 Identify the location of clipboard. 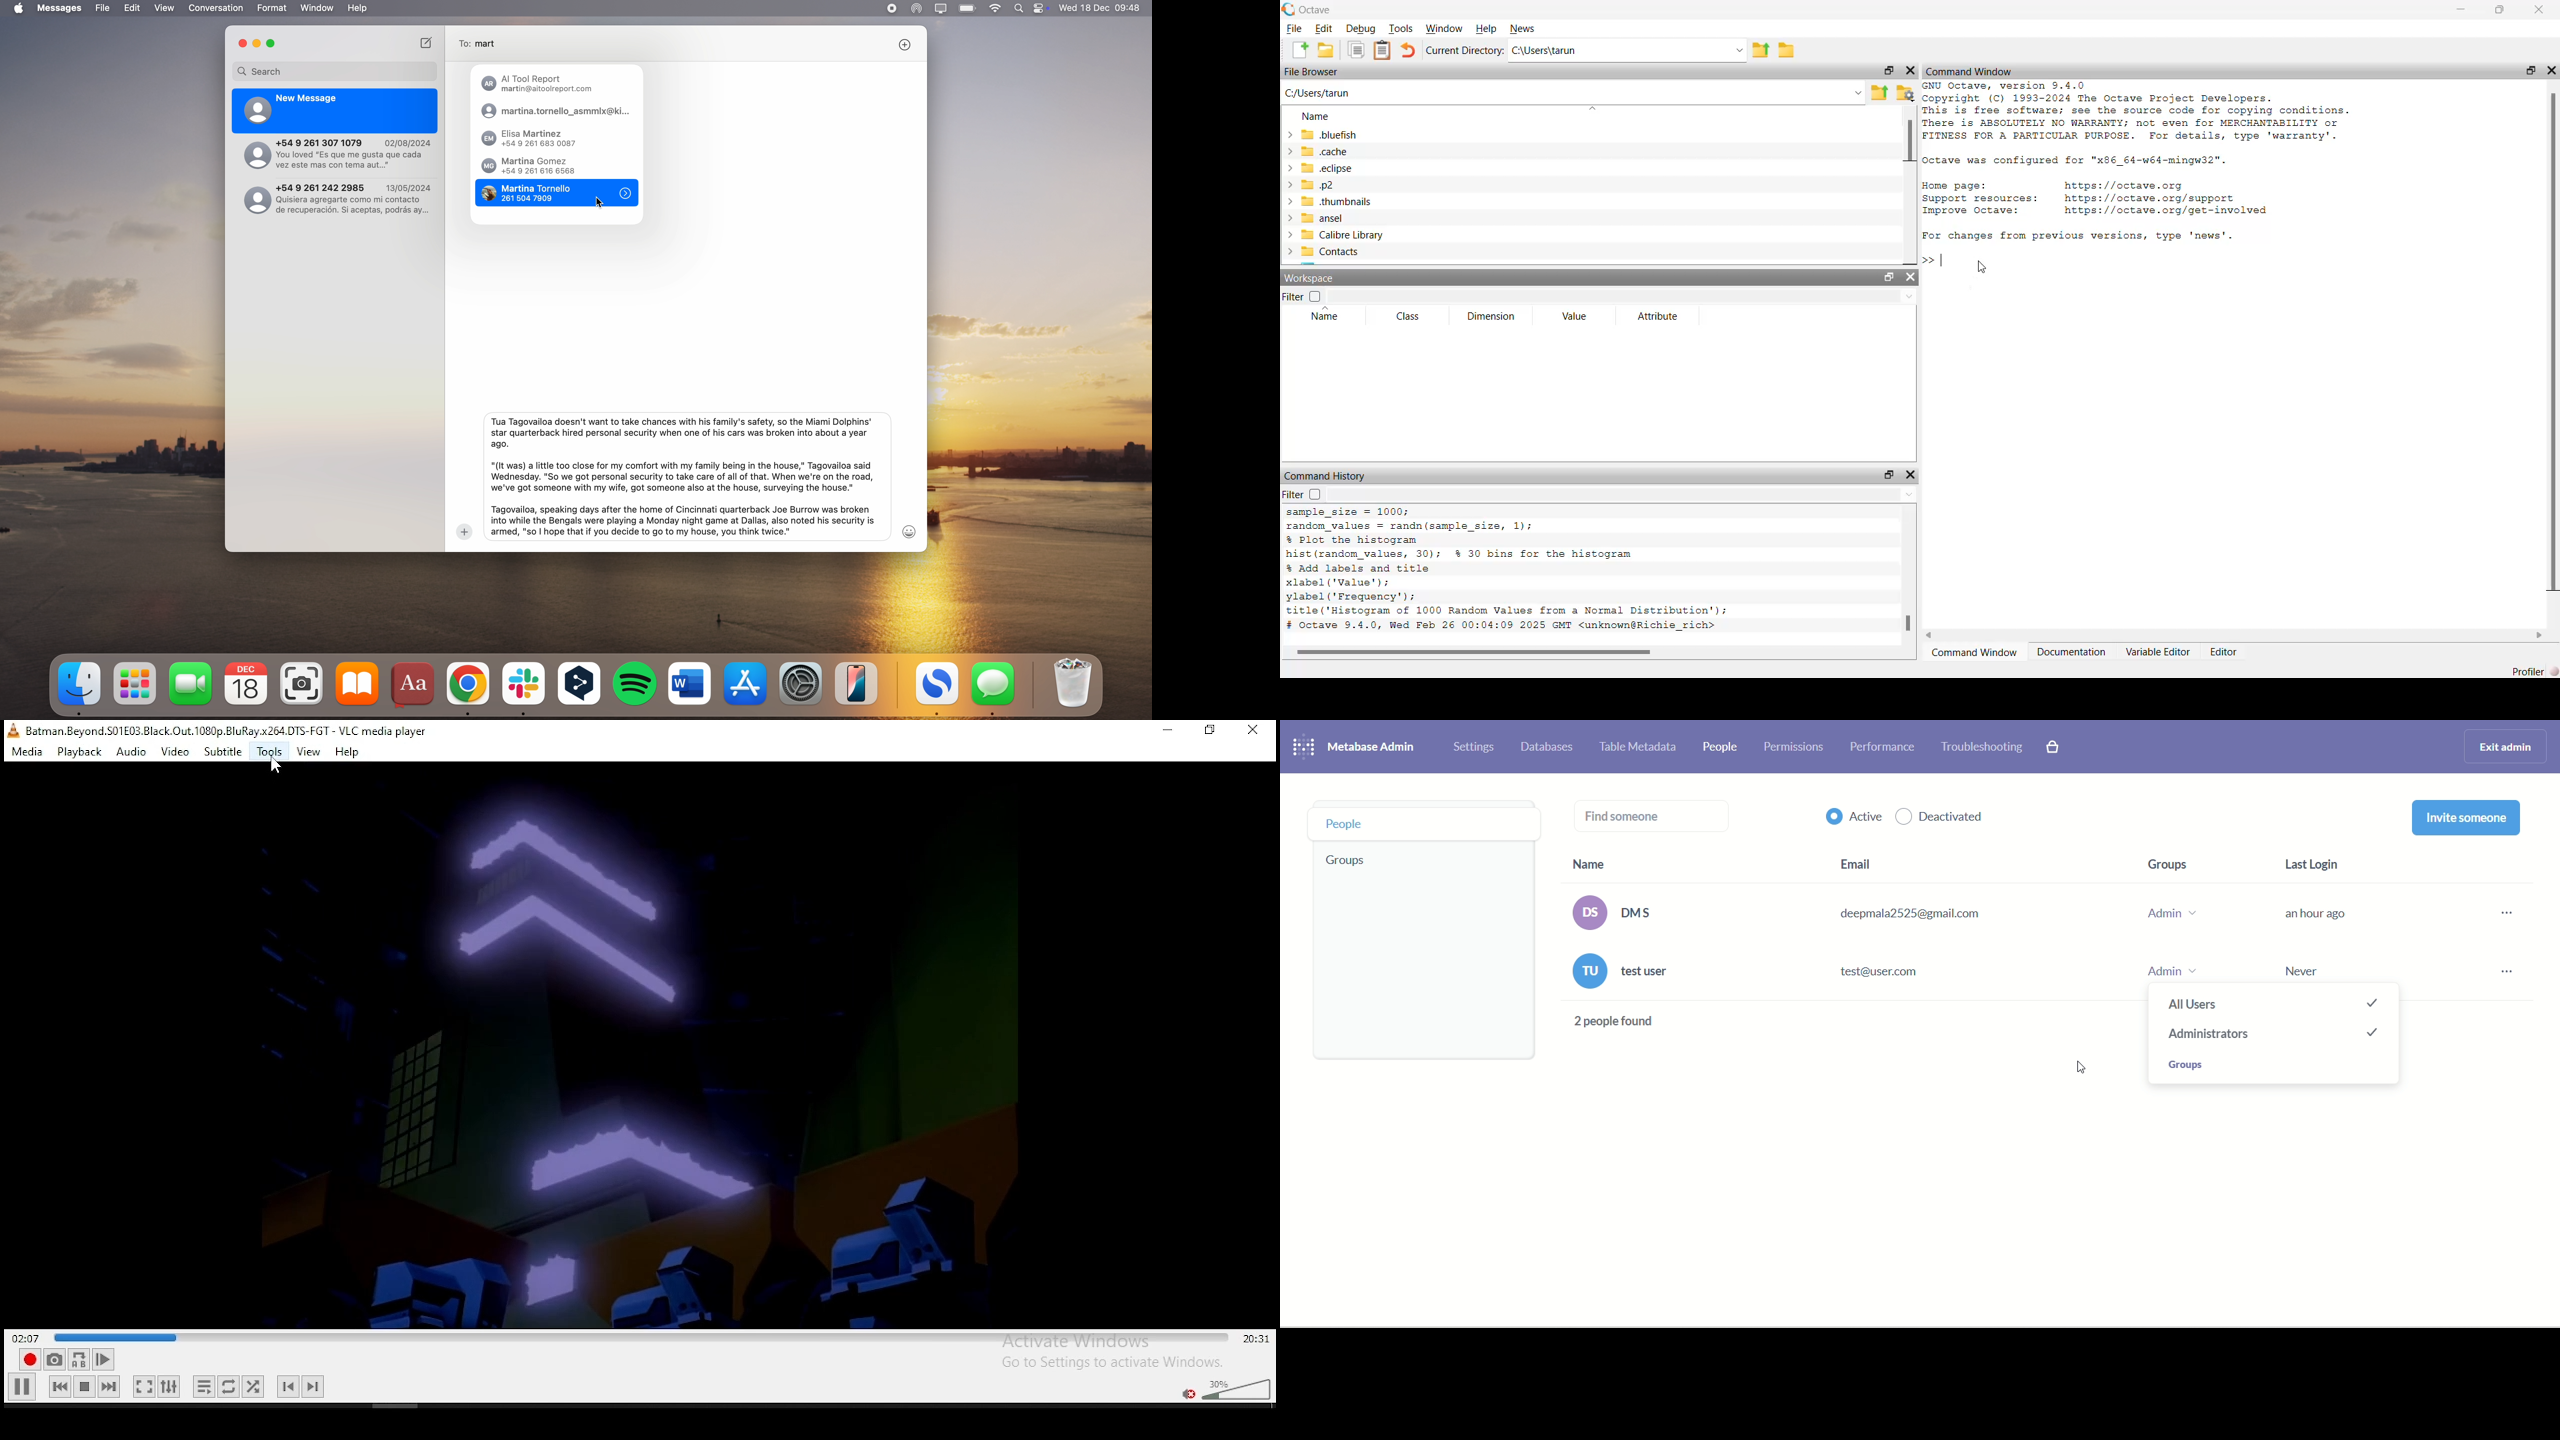
(1383, 49).